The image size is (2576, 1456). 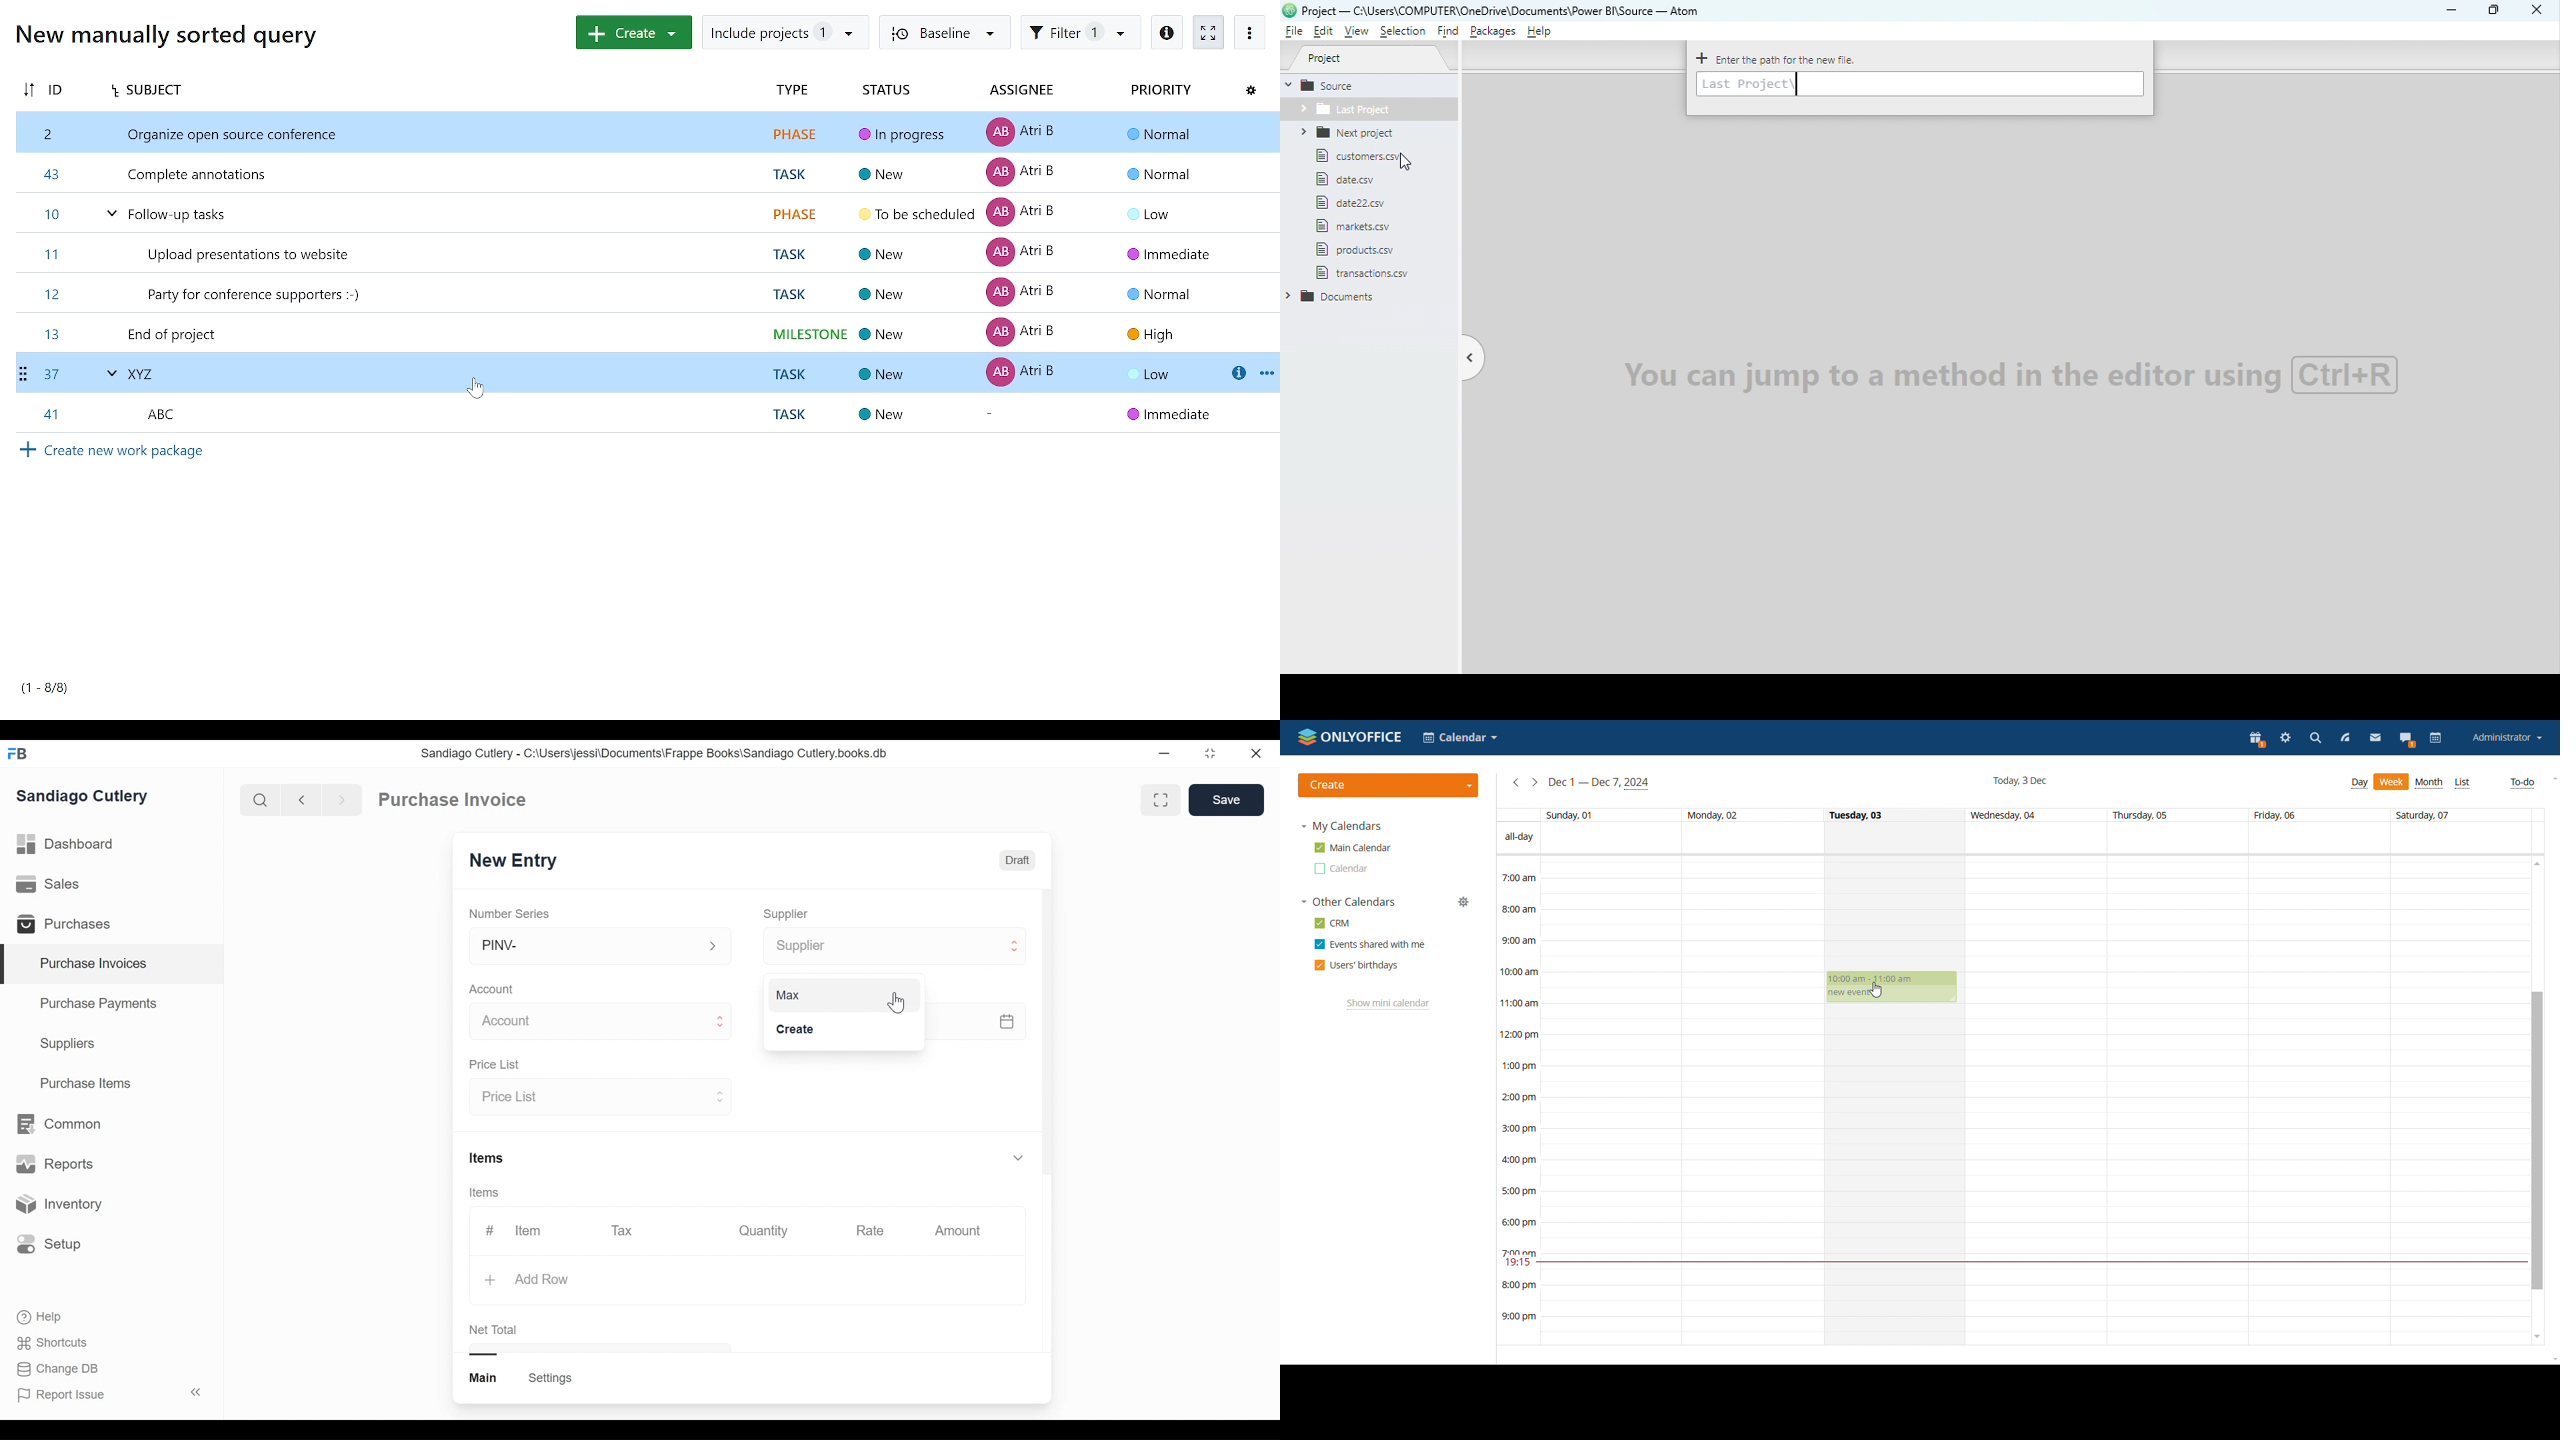 What do you see at coordinates (786, 914) in the screenshot?
I see `Supplier` at bounding box center [786, 914].